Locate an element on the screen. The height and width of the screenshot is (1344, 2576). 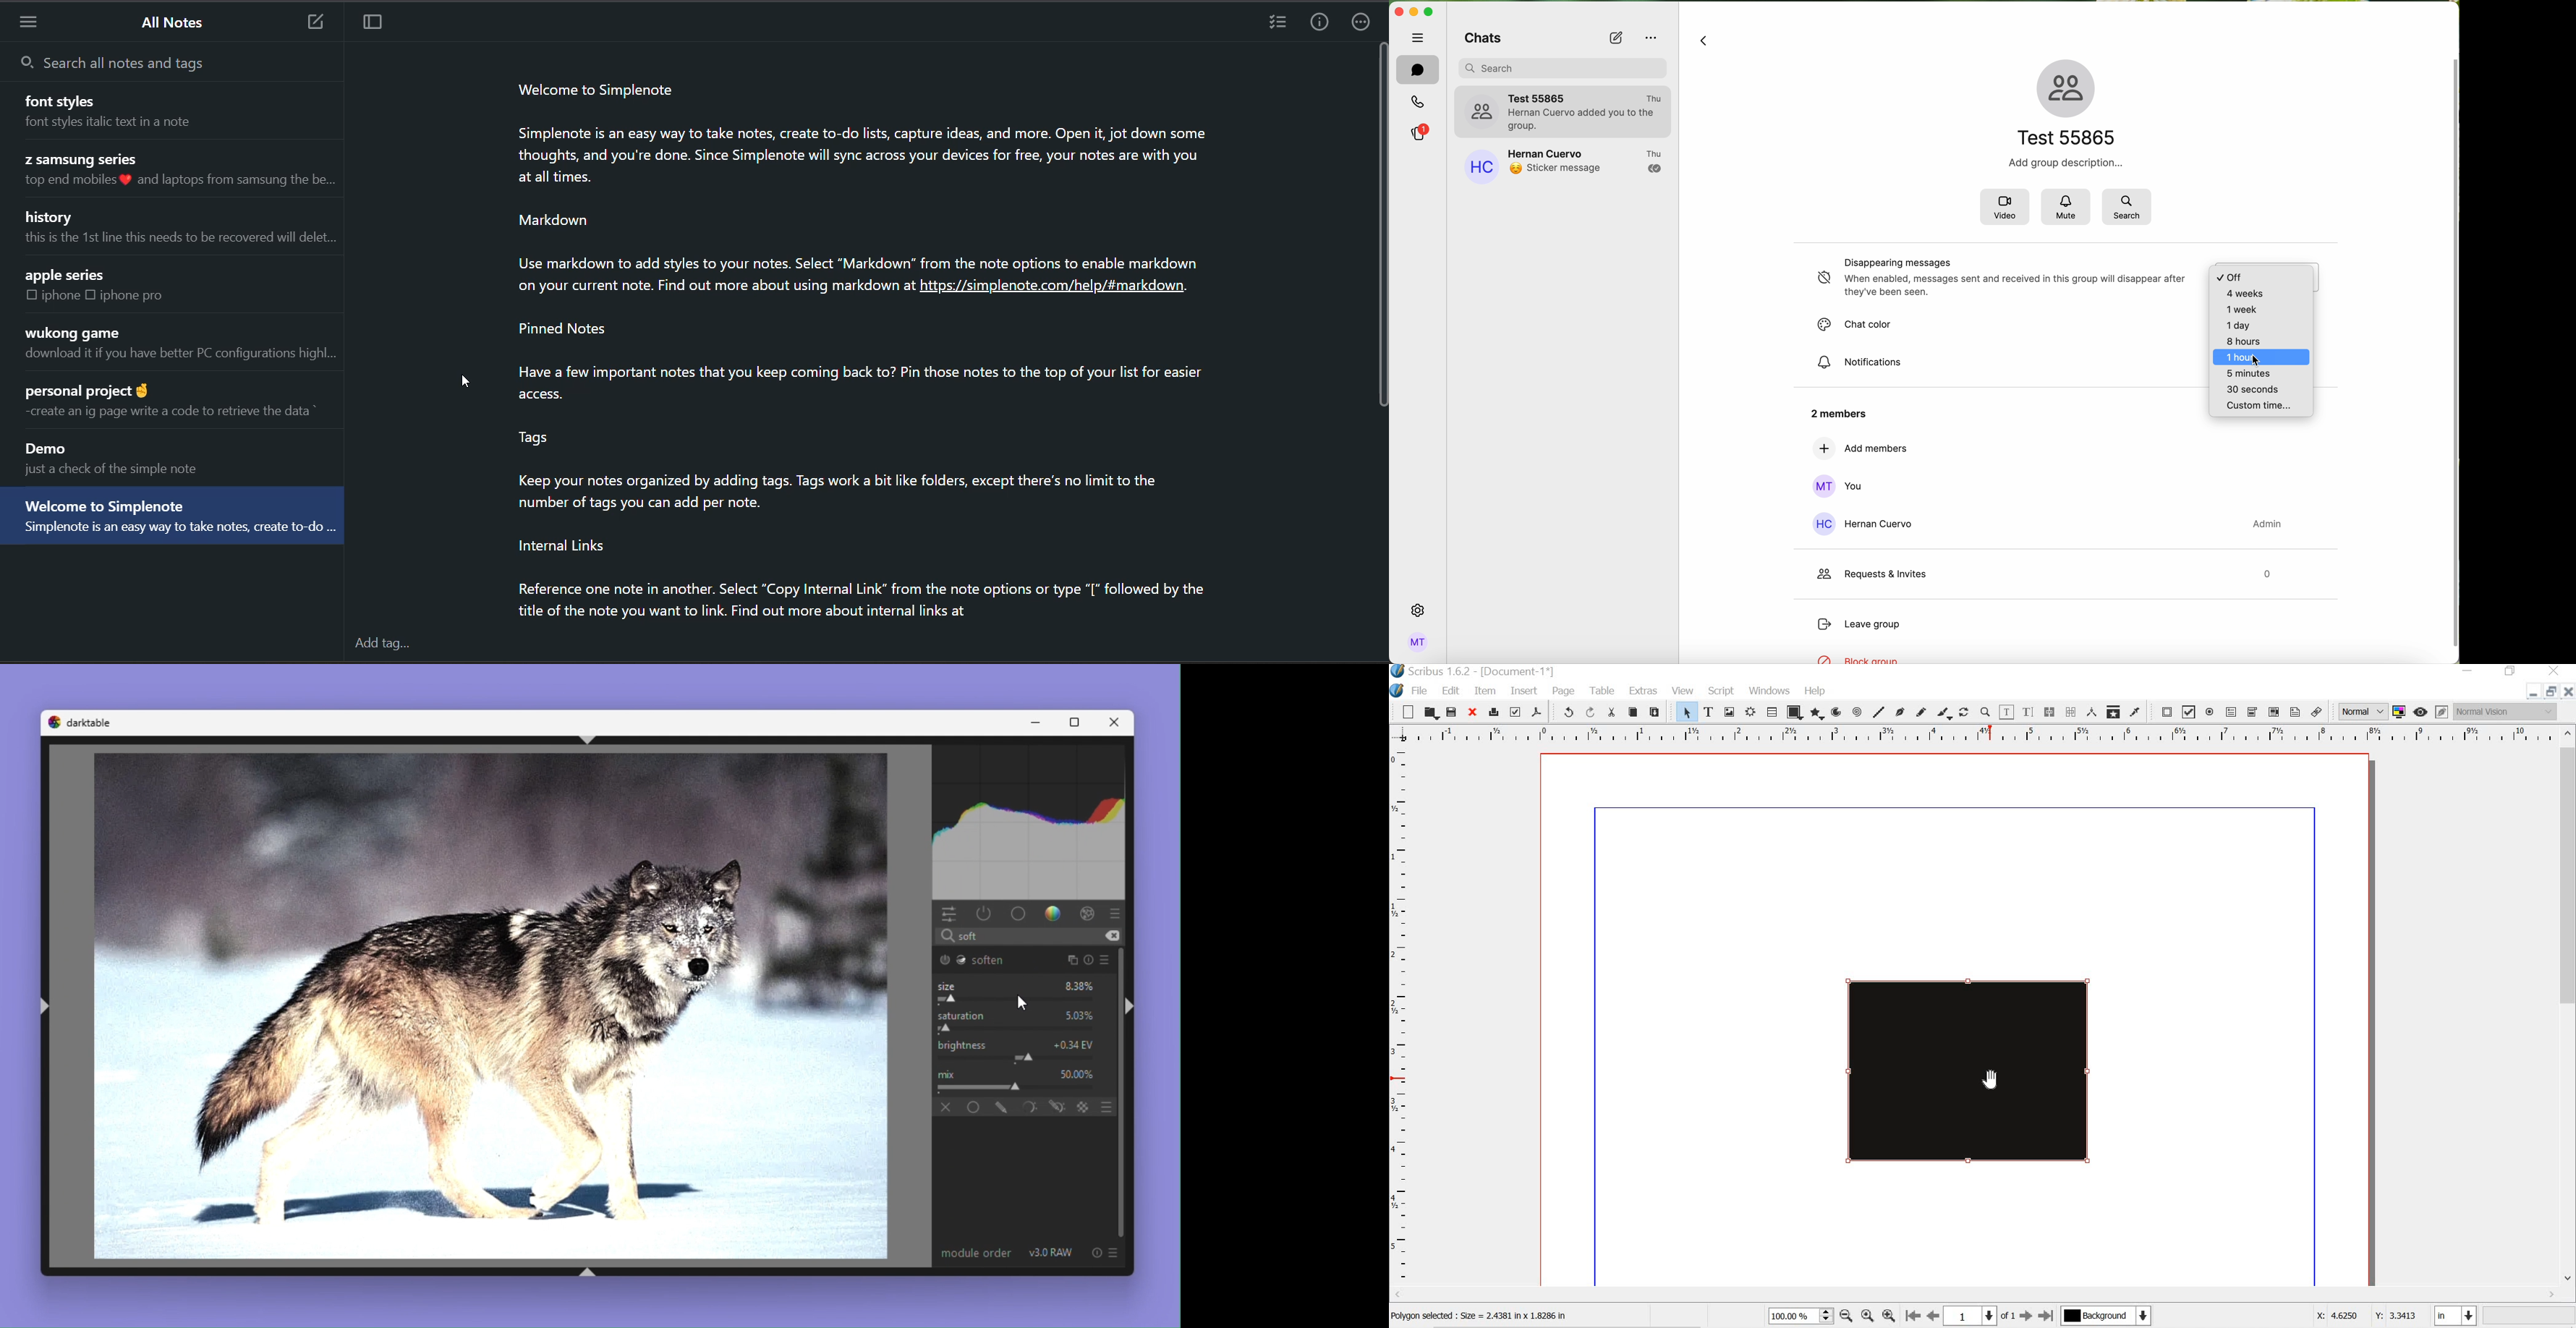
on your current note. Find out more about using markdown at is located at coordinates (700, 287).